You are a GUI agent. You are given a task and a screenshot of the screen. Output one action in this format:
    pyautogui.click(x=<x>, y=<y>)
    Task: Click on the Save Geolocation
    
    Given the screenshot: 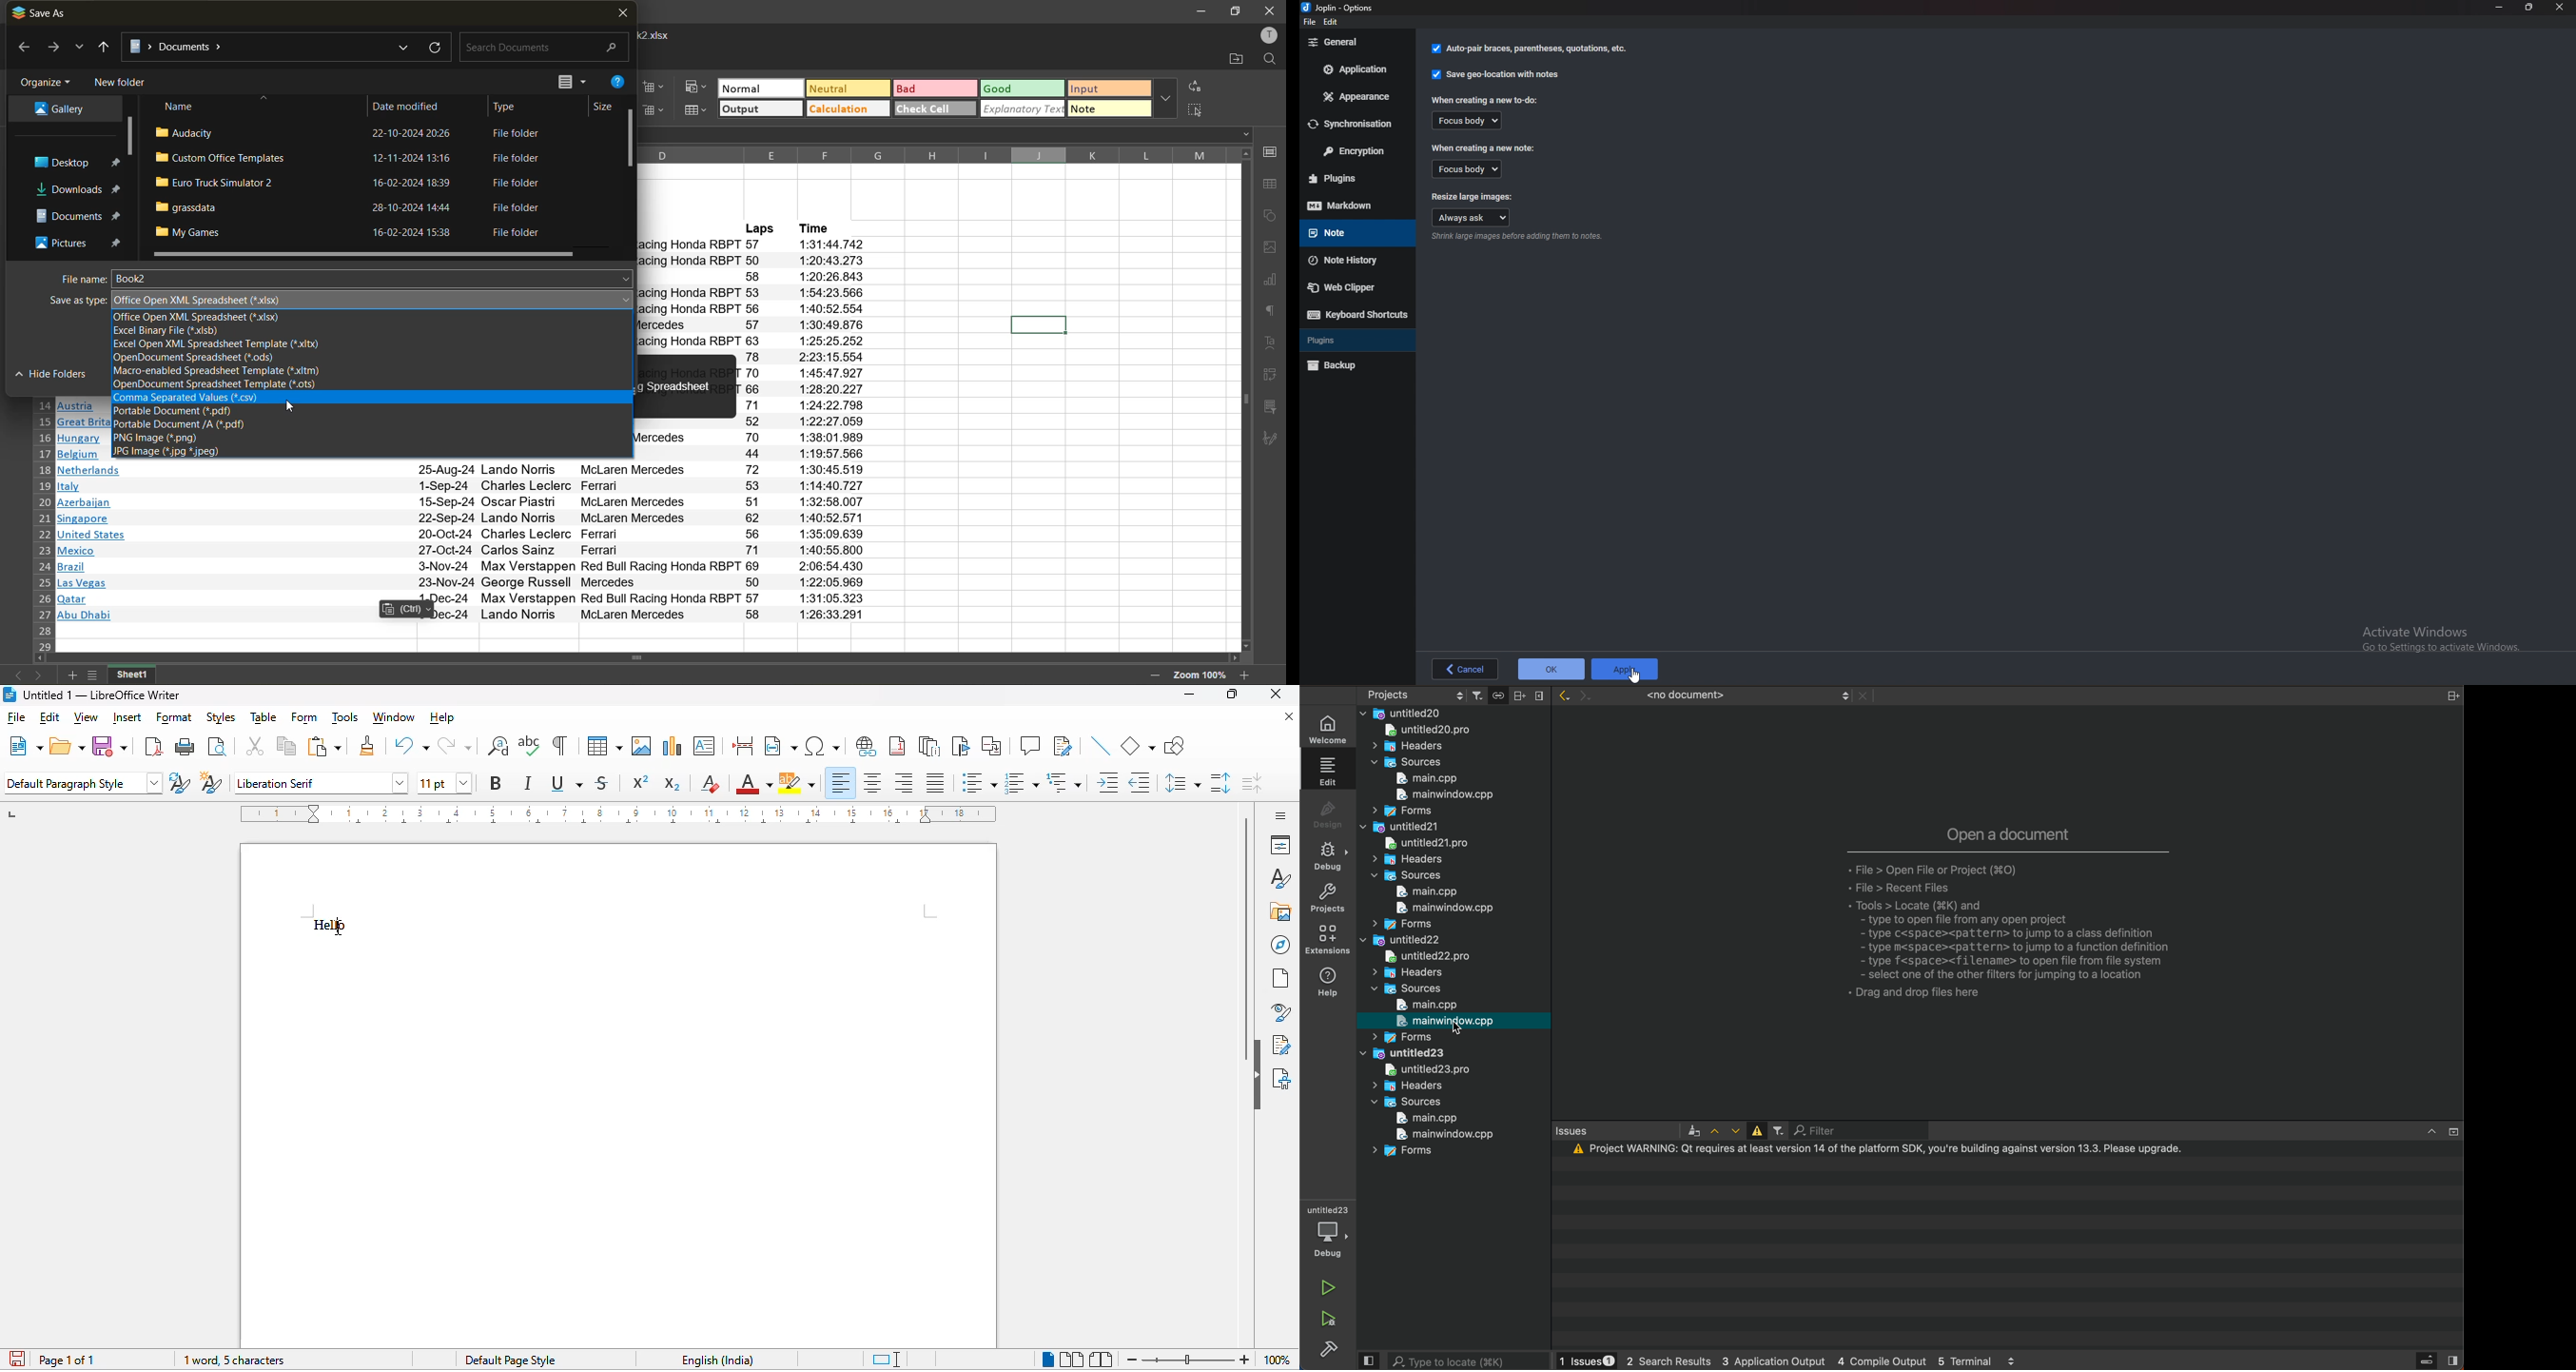 What is the action you would take?
    pyautogui.click(x=1498, y=74)
    